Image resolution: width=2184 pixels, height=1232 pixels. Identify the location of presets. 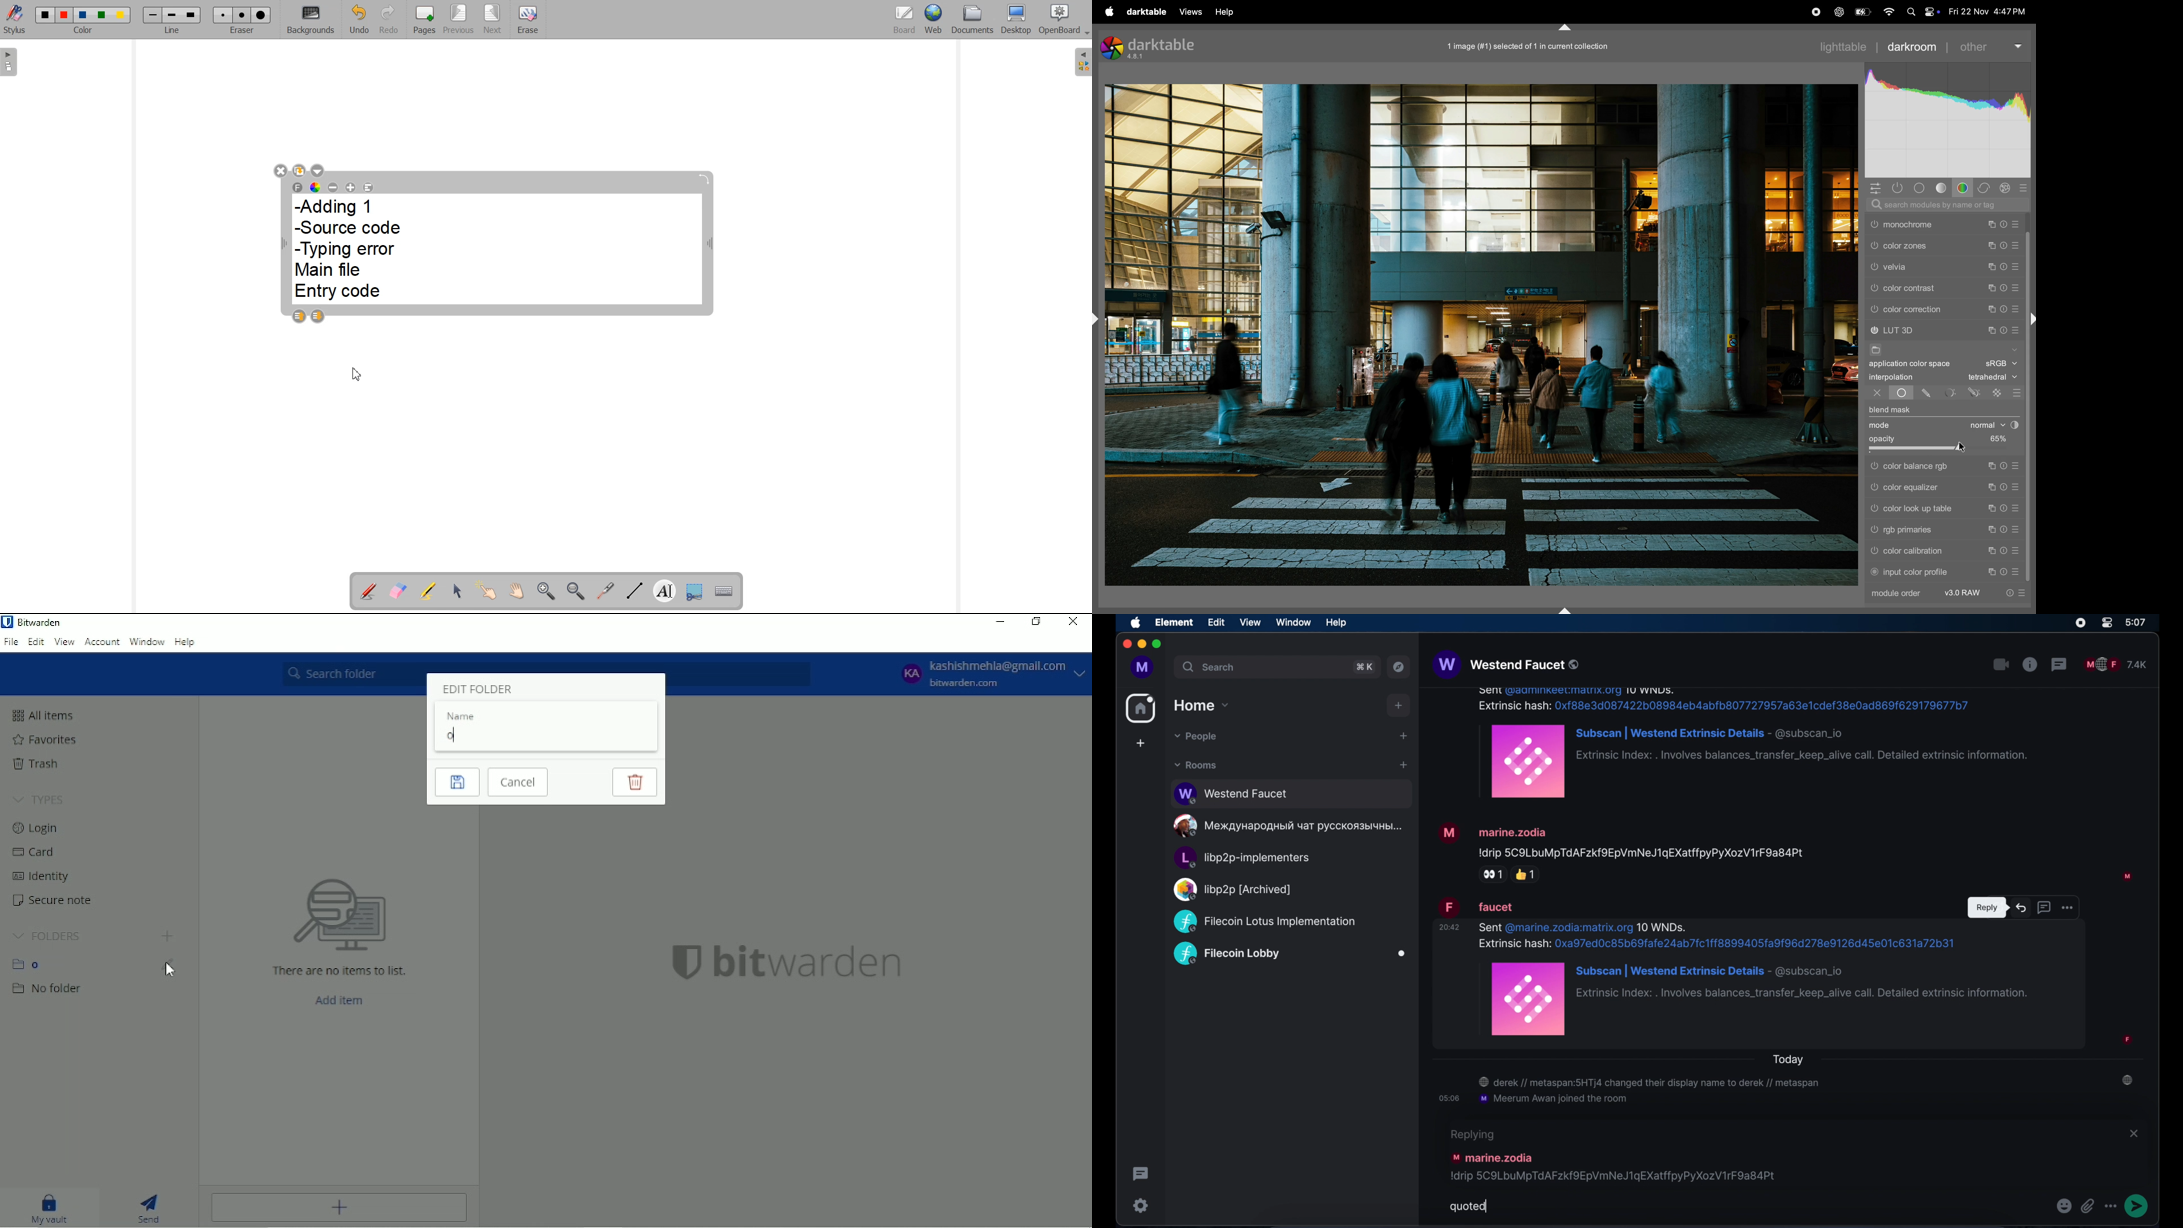
(2017, 265).